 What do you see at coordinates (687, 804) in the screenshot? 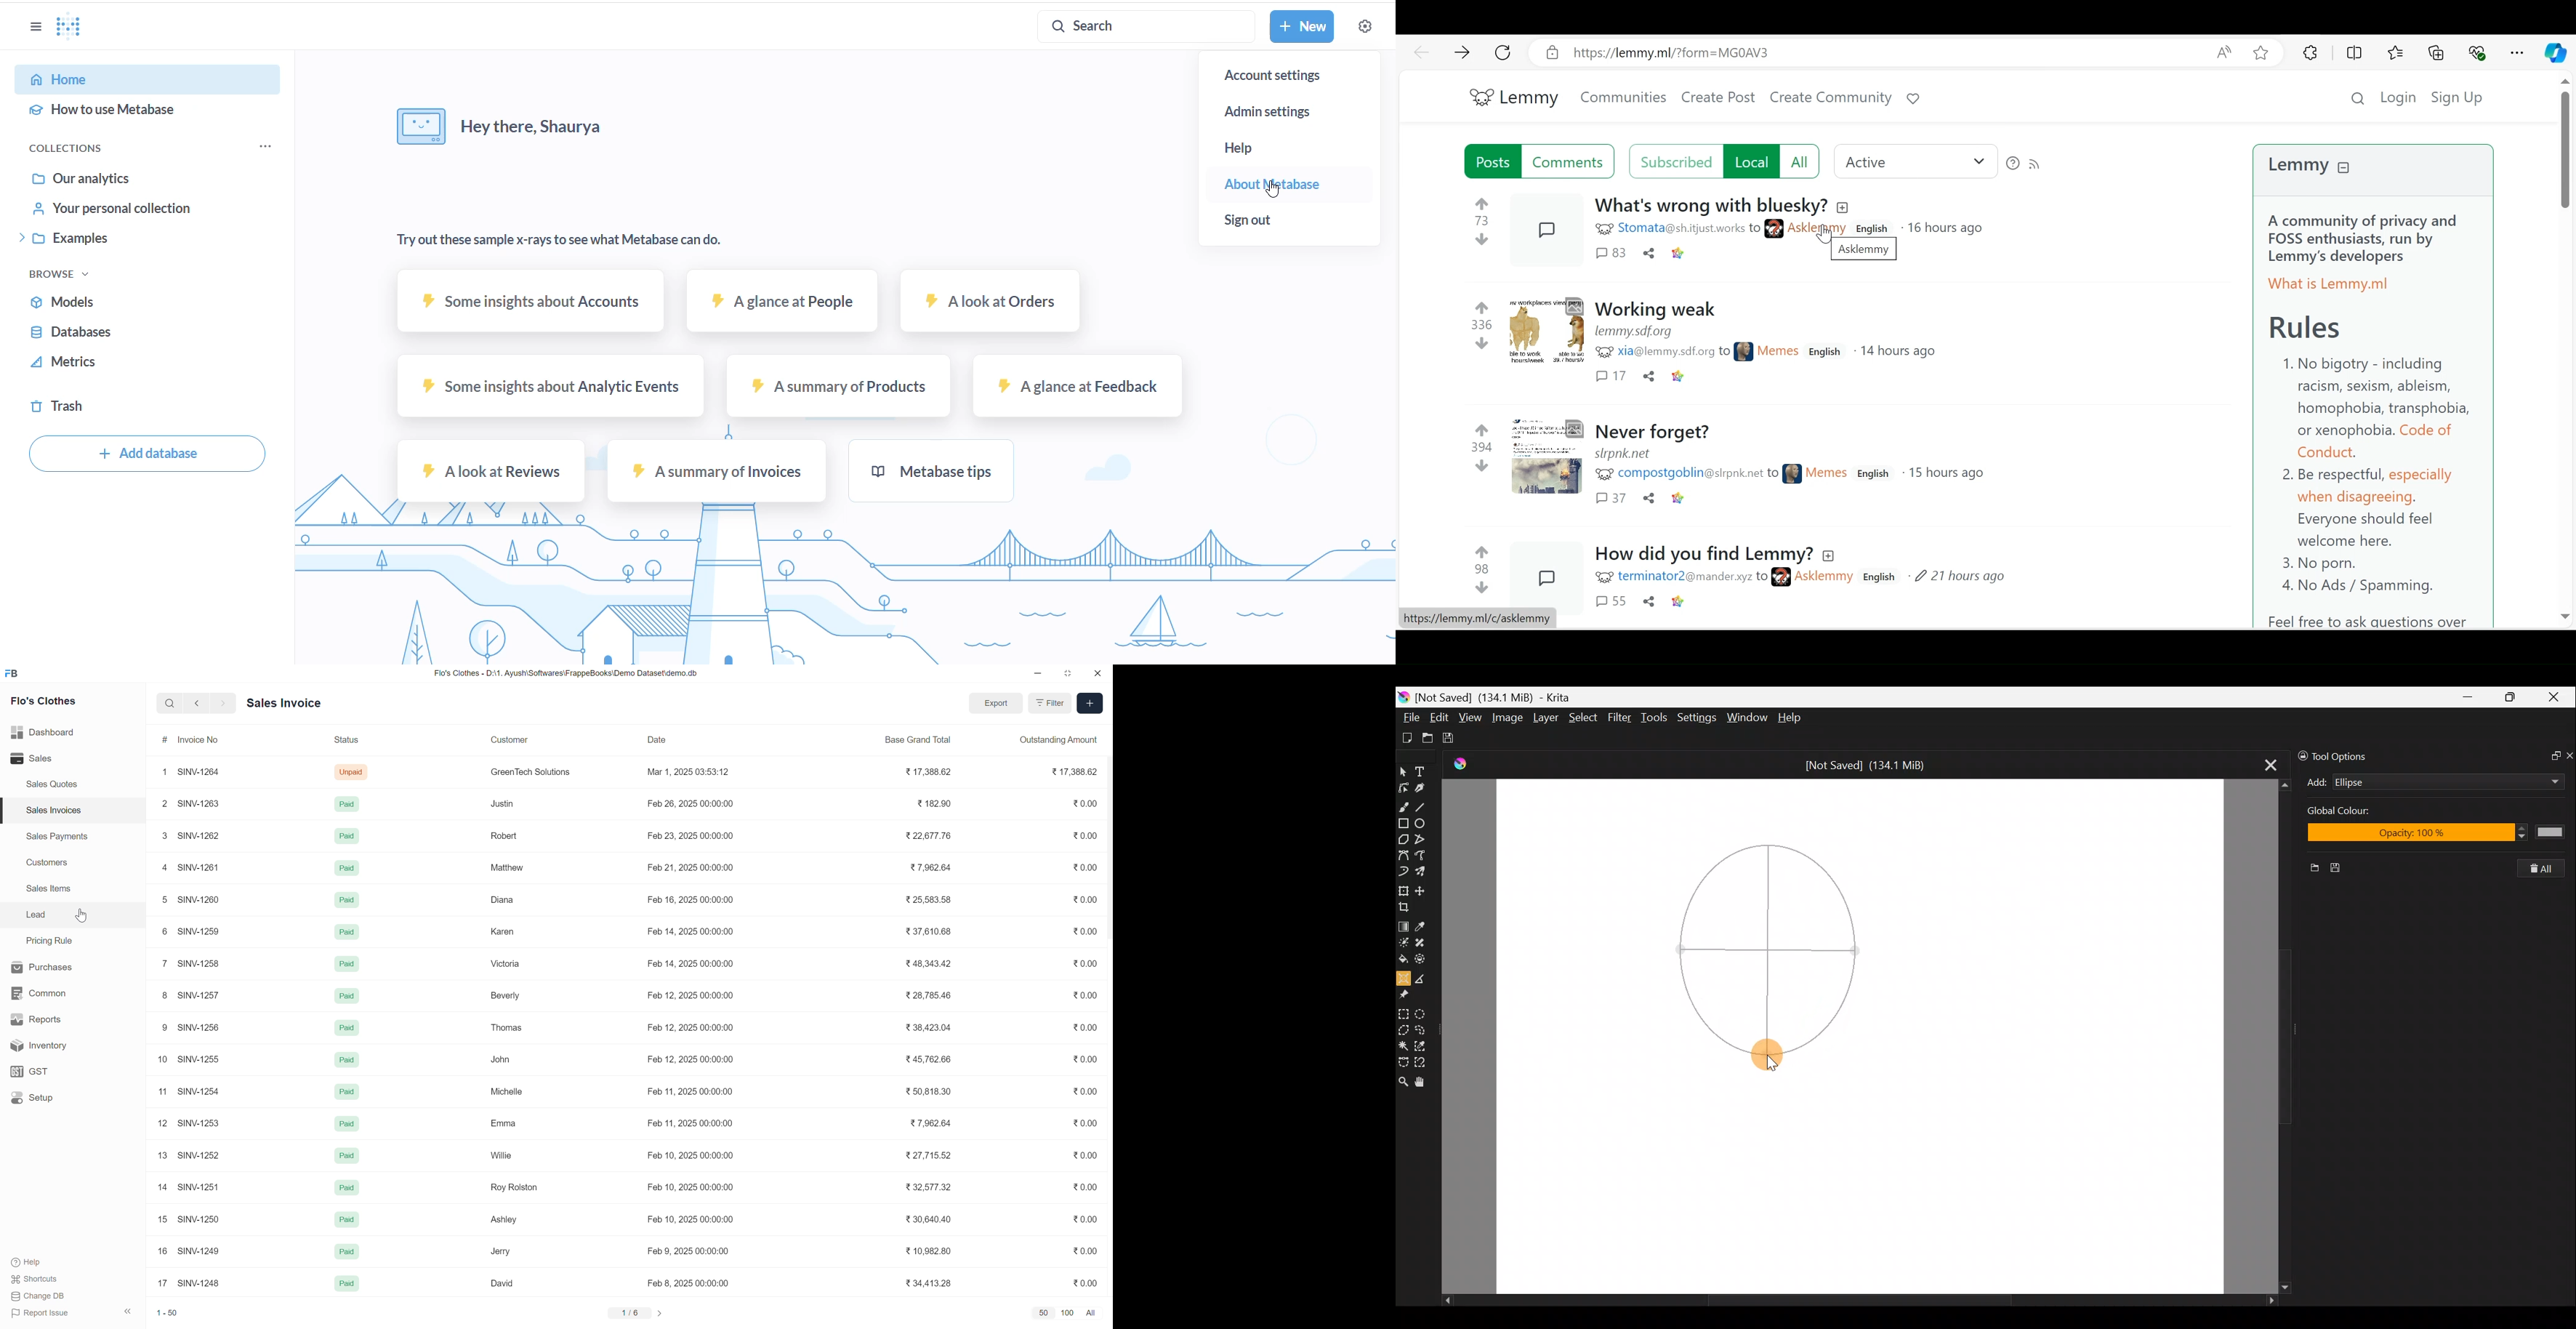
I see `Feb 26, 2025 00:00:00` at bounding box center [687, 804].